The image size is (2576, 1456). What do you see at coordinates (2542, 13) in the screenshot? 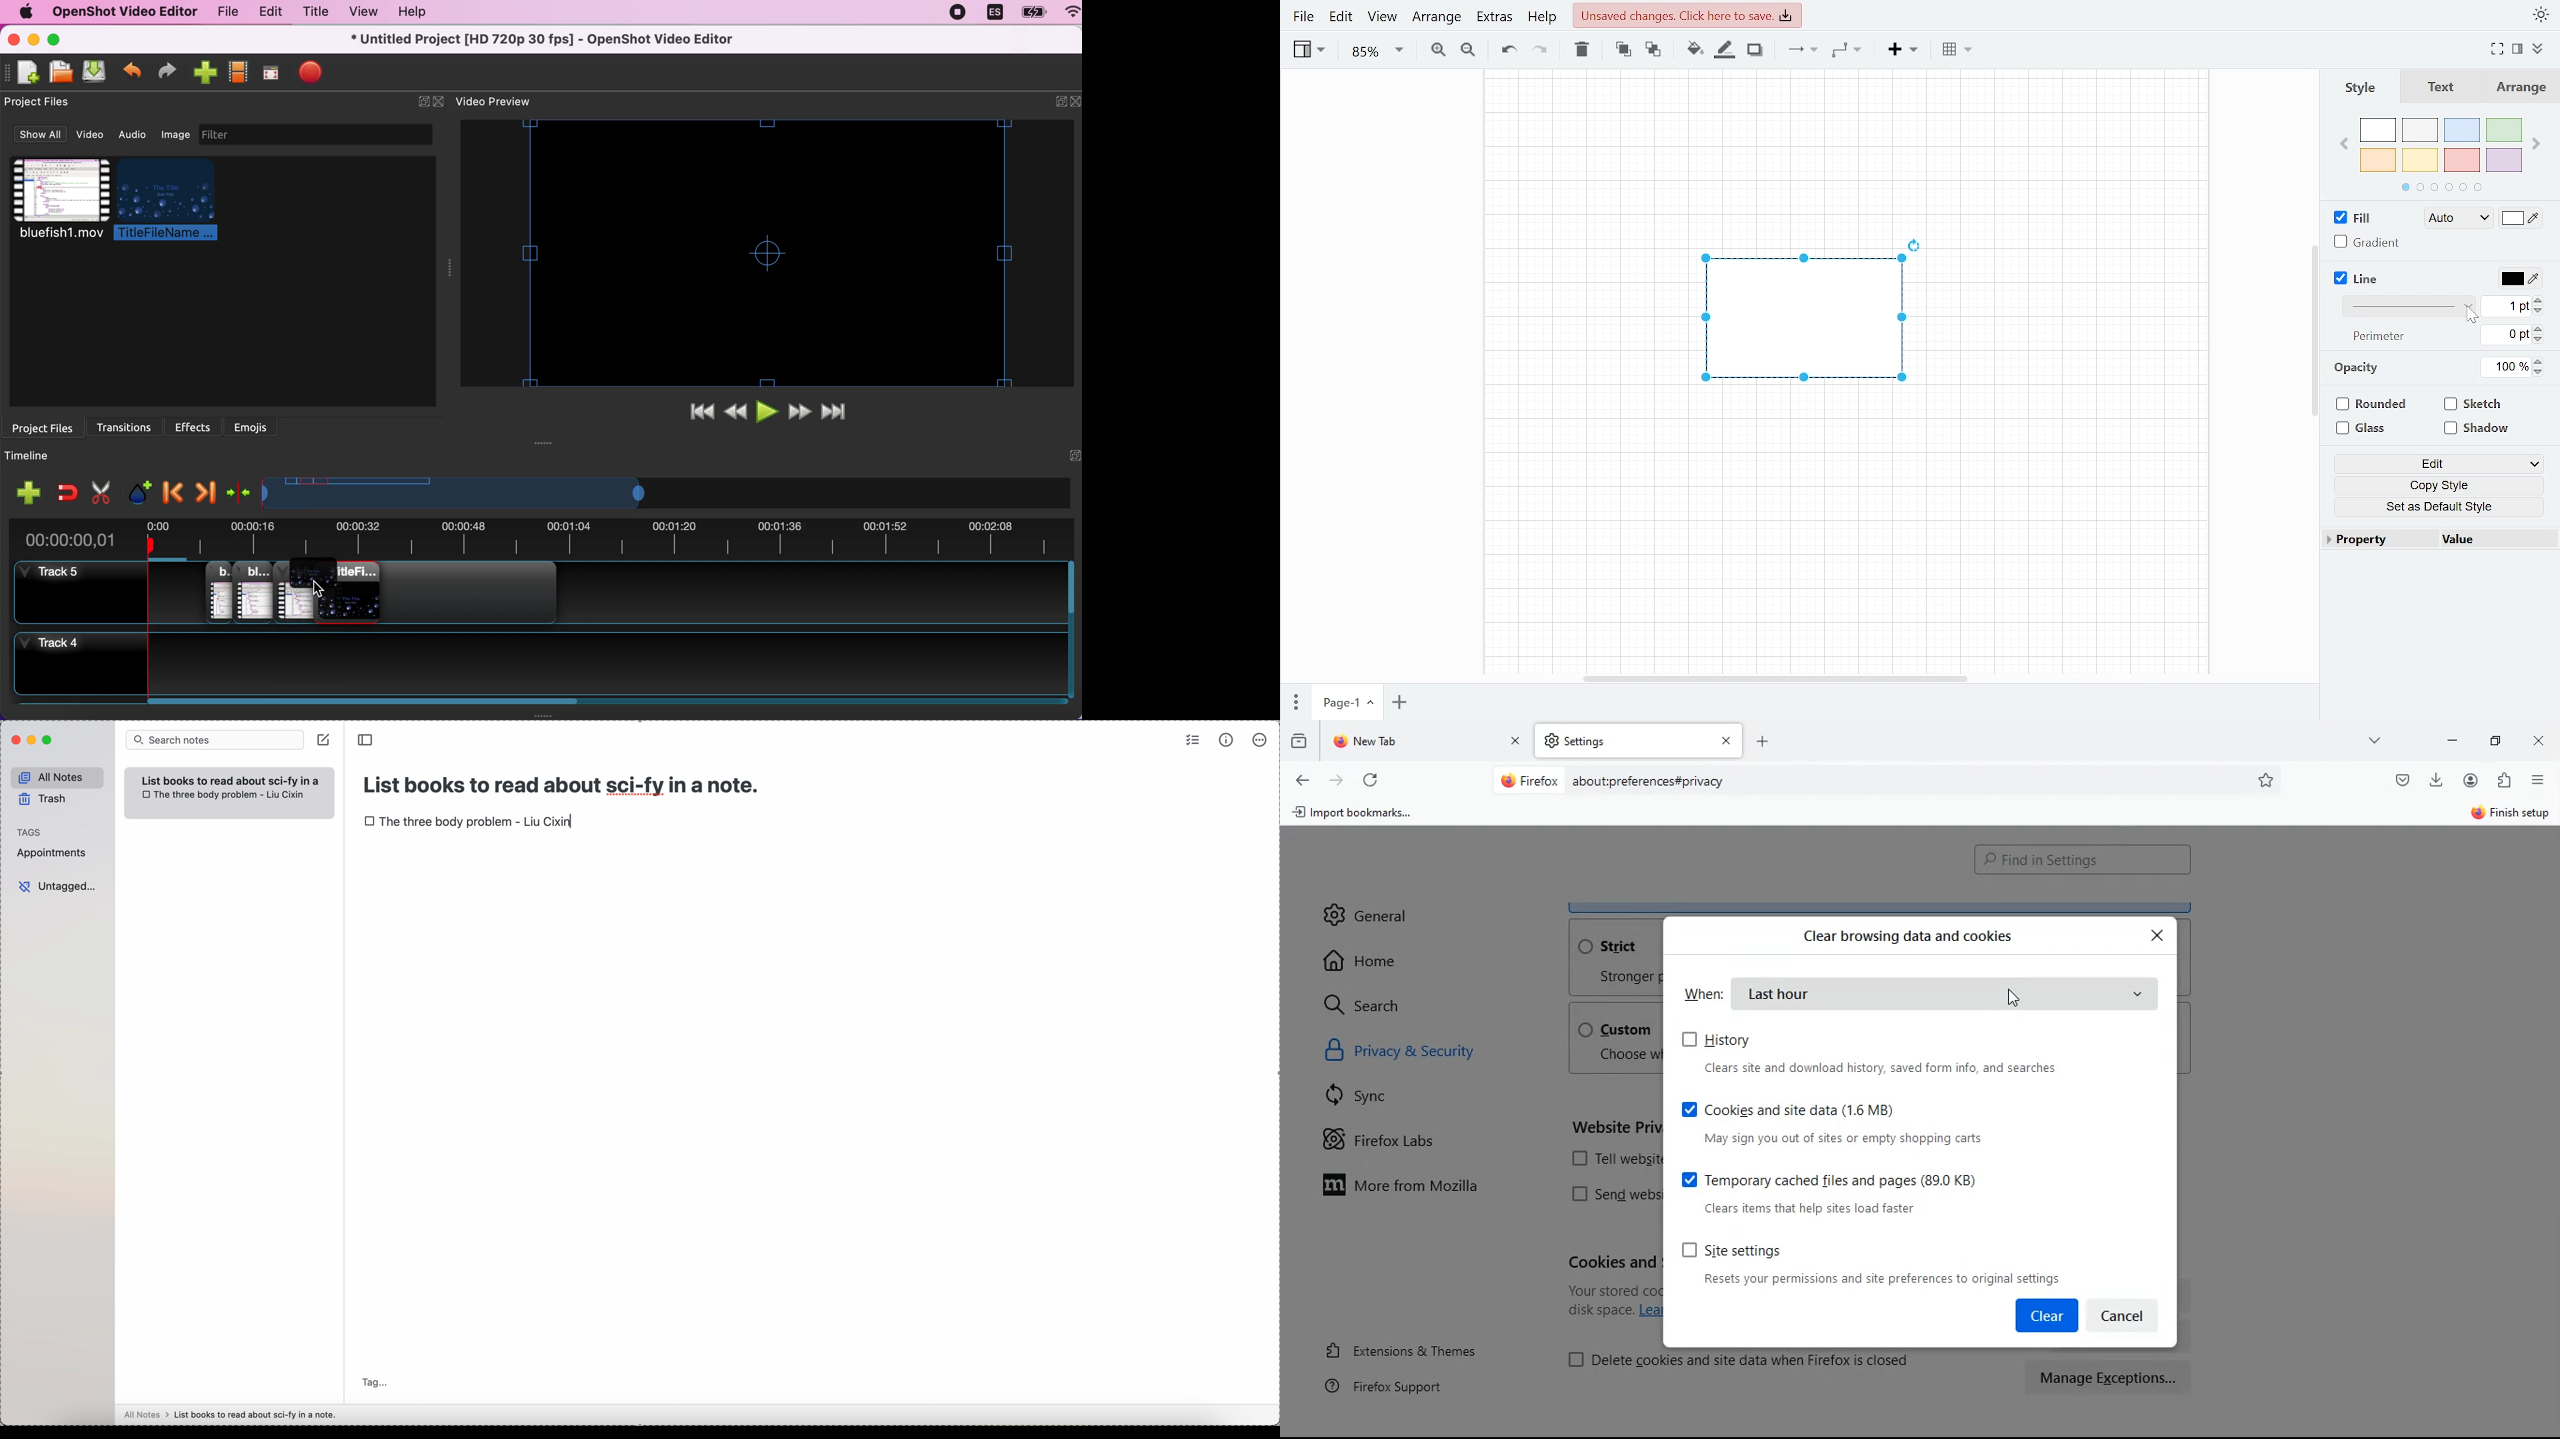
I see `Appearence` at bounding box center [2542, 13].